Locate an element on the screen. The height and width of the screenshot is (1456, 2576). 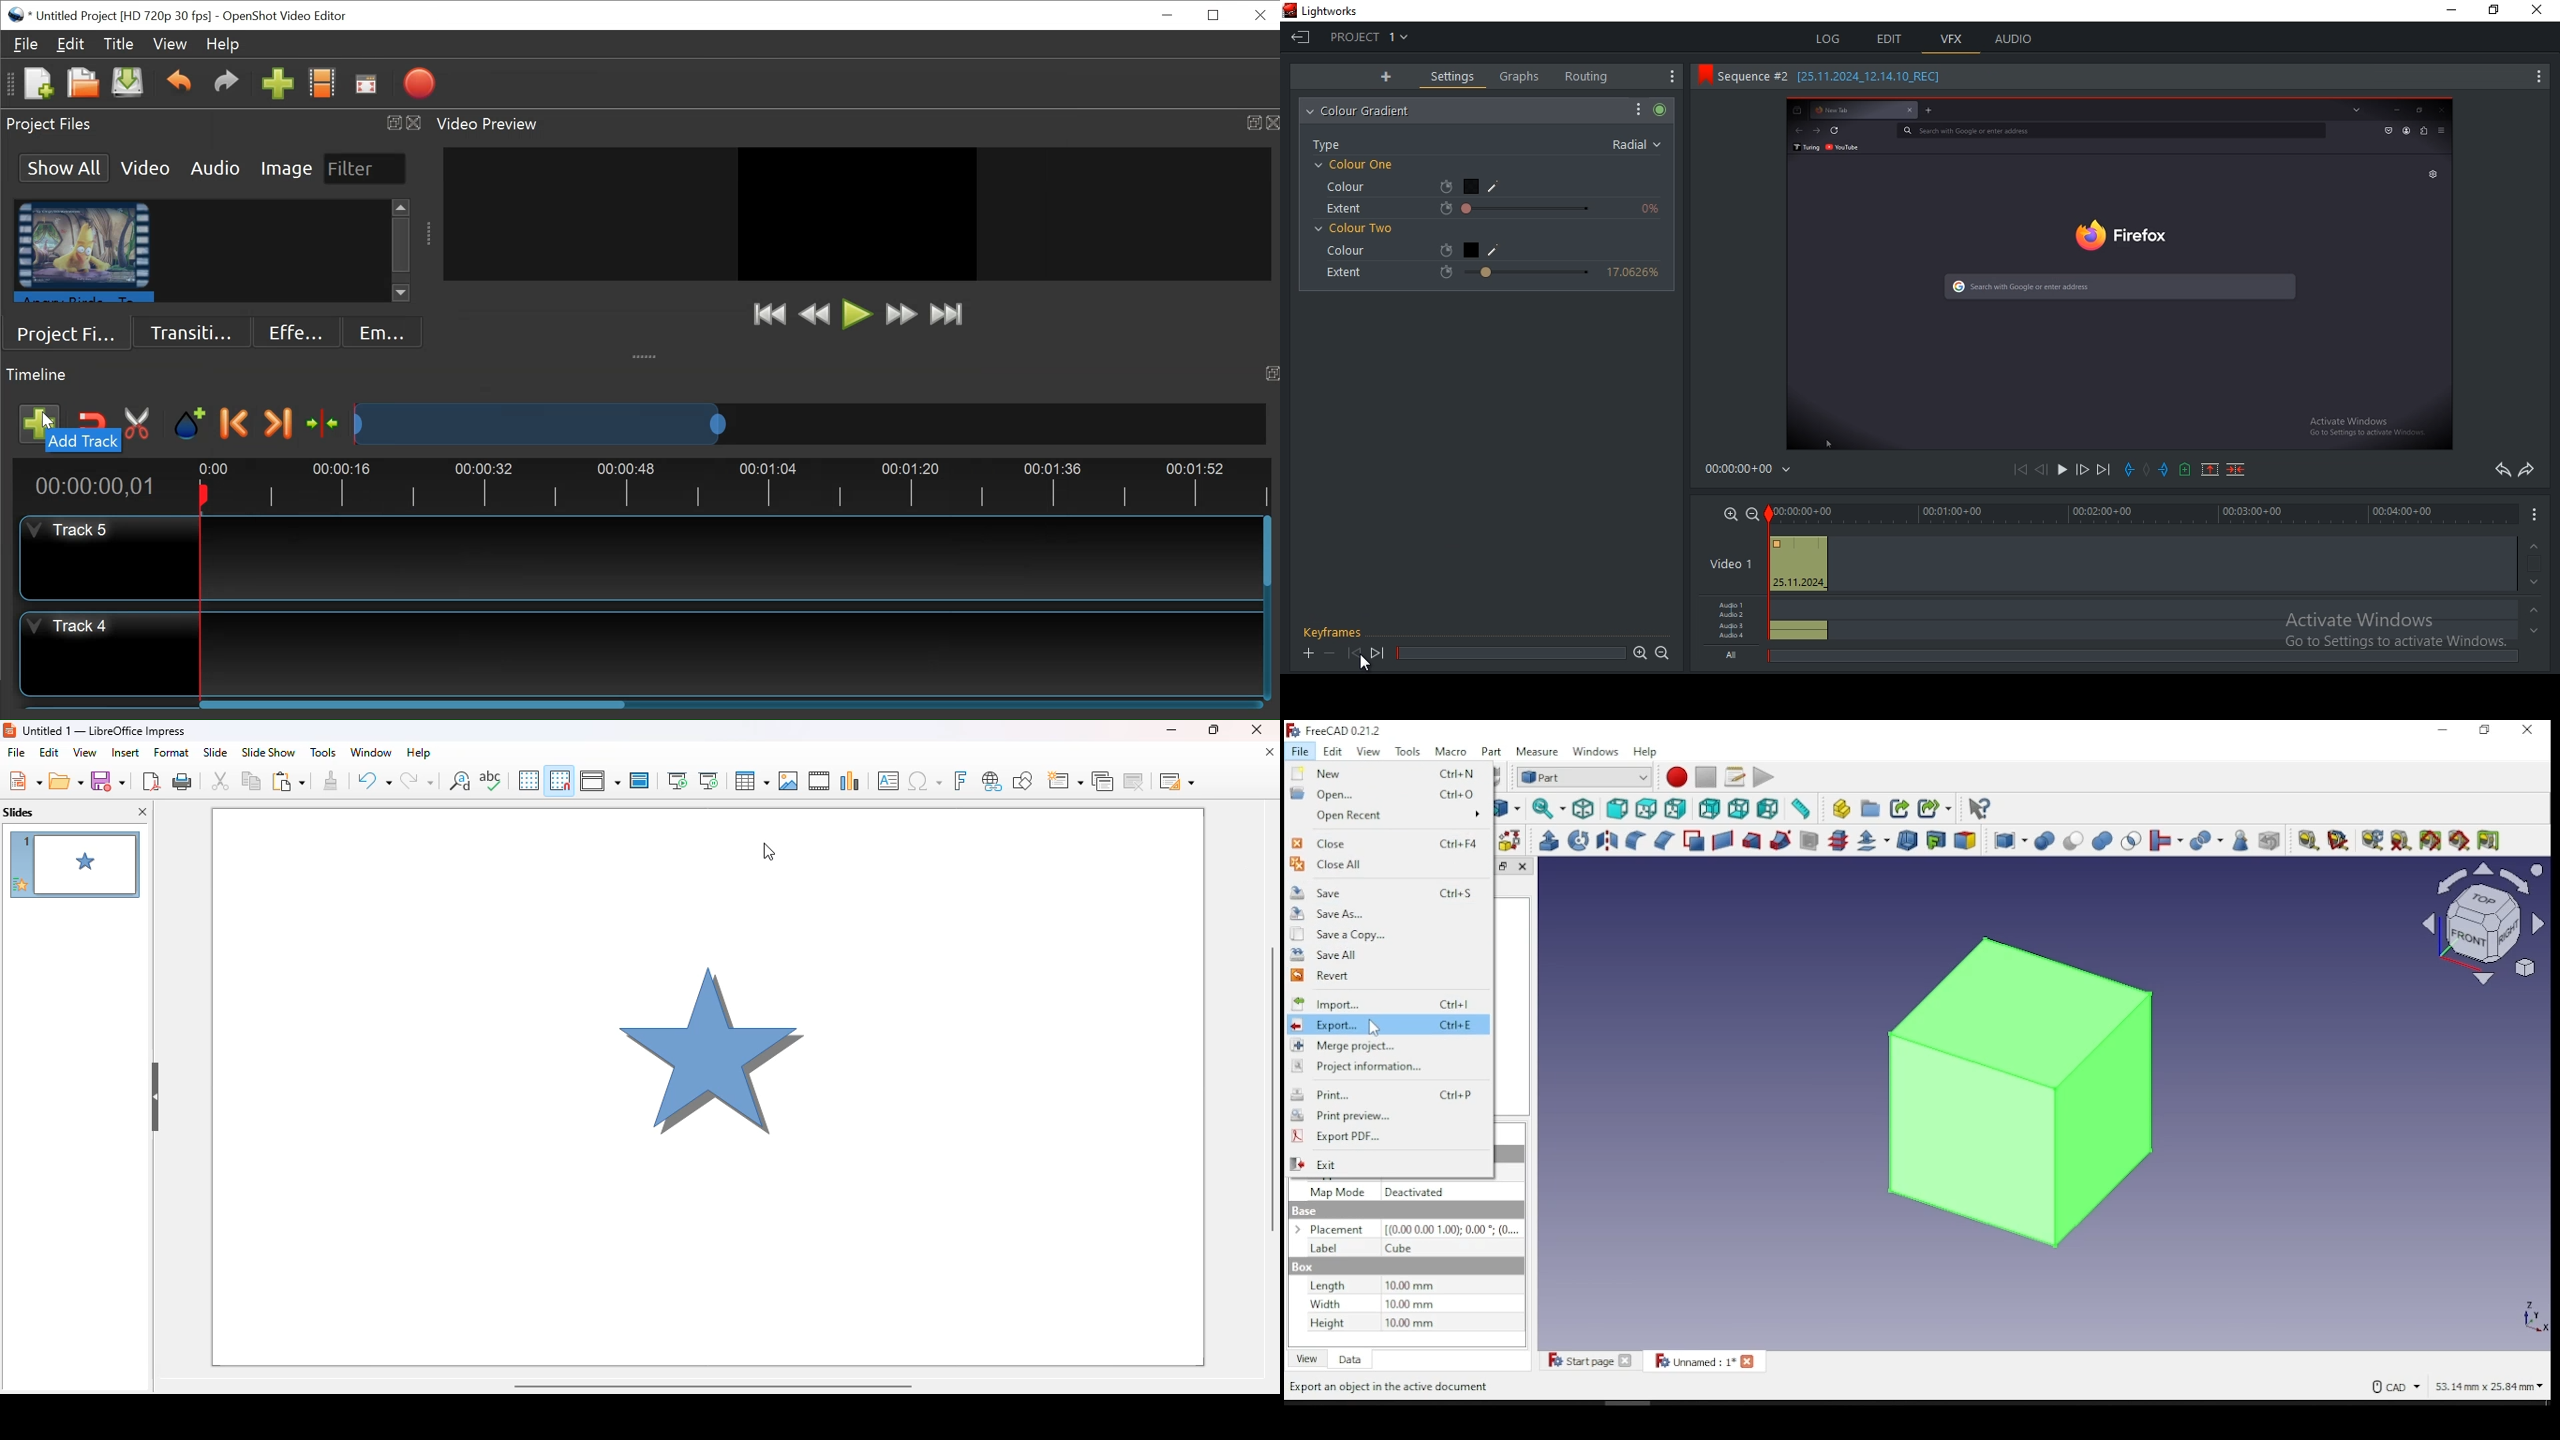
Sequence slider is located at coordinates (1771, 570).